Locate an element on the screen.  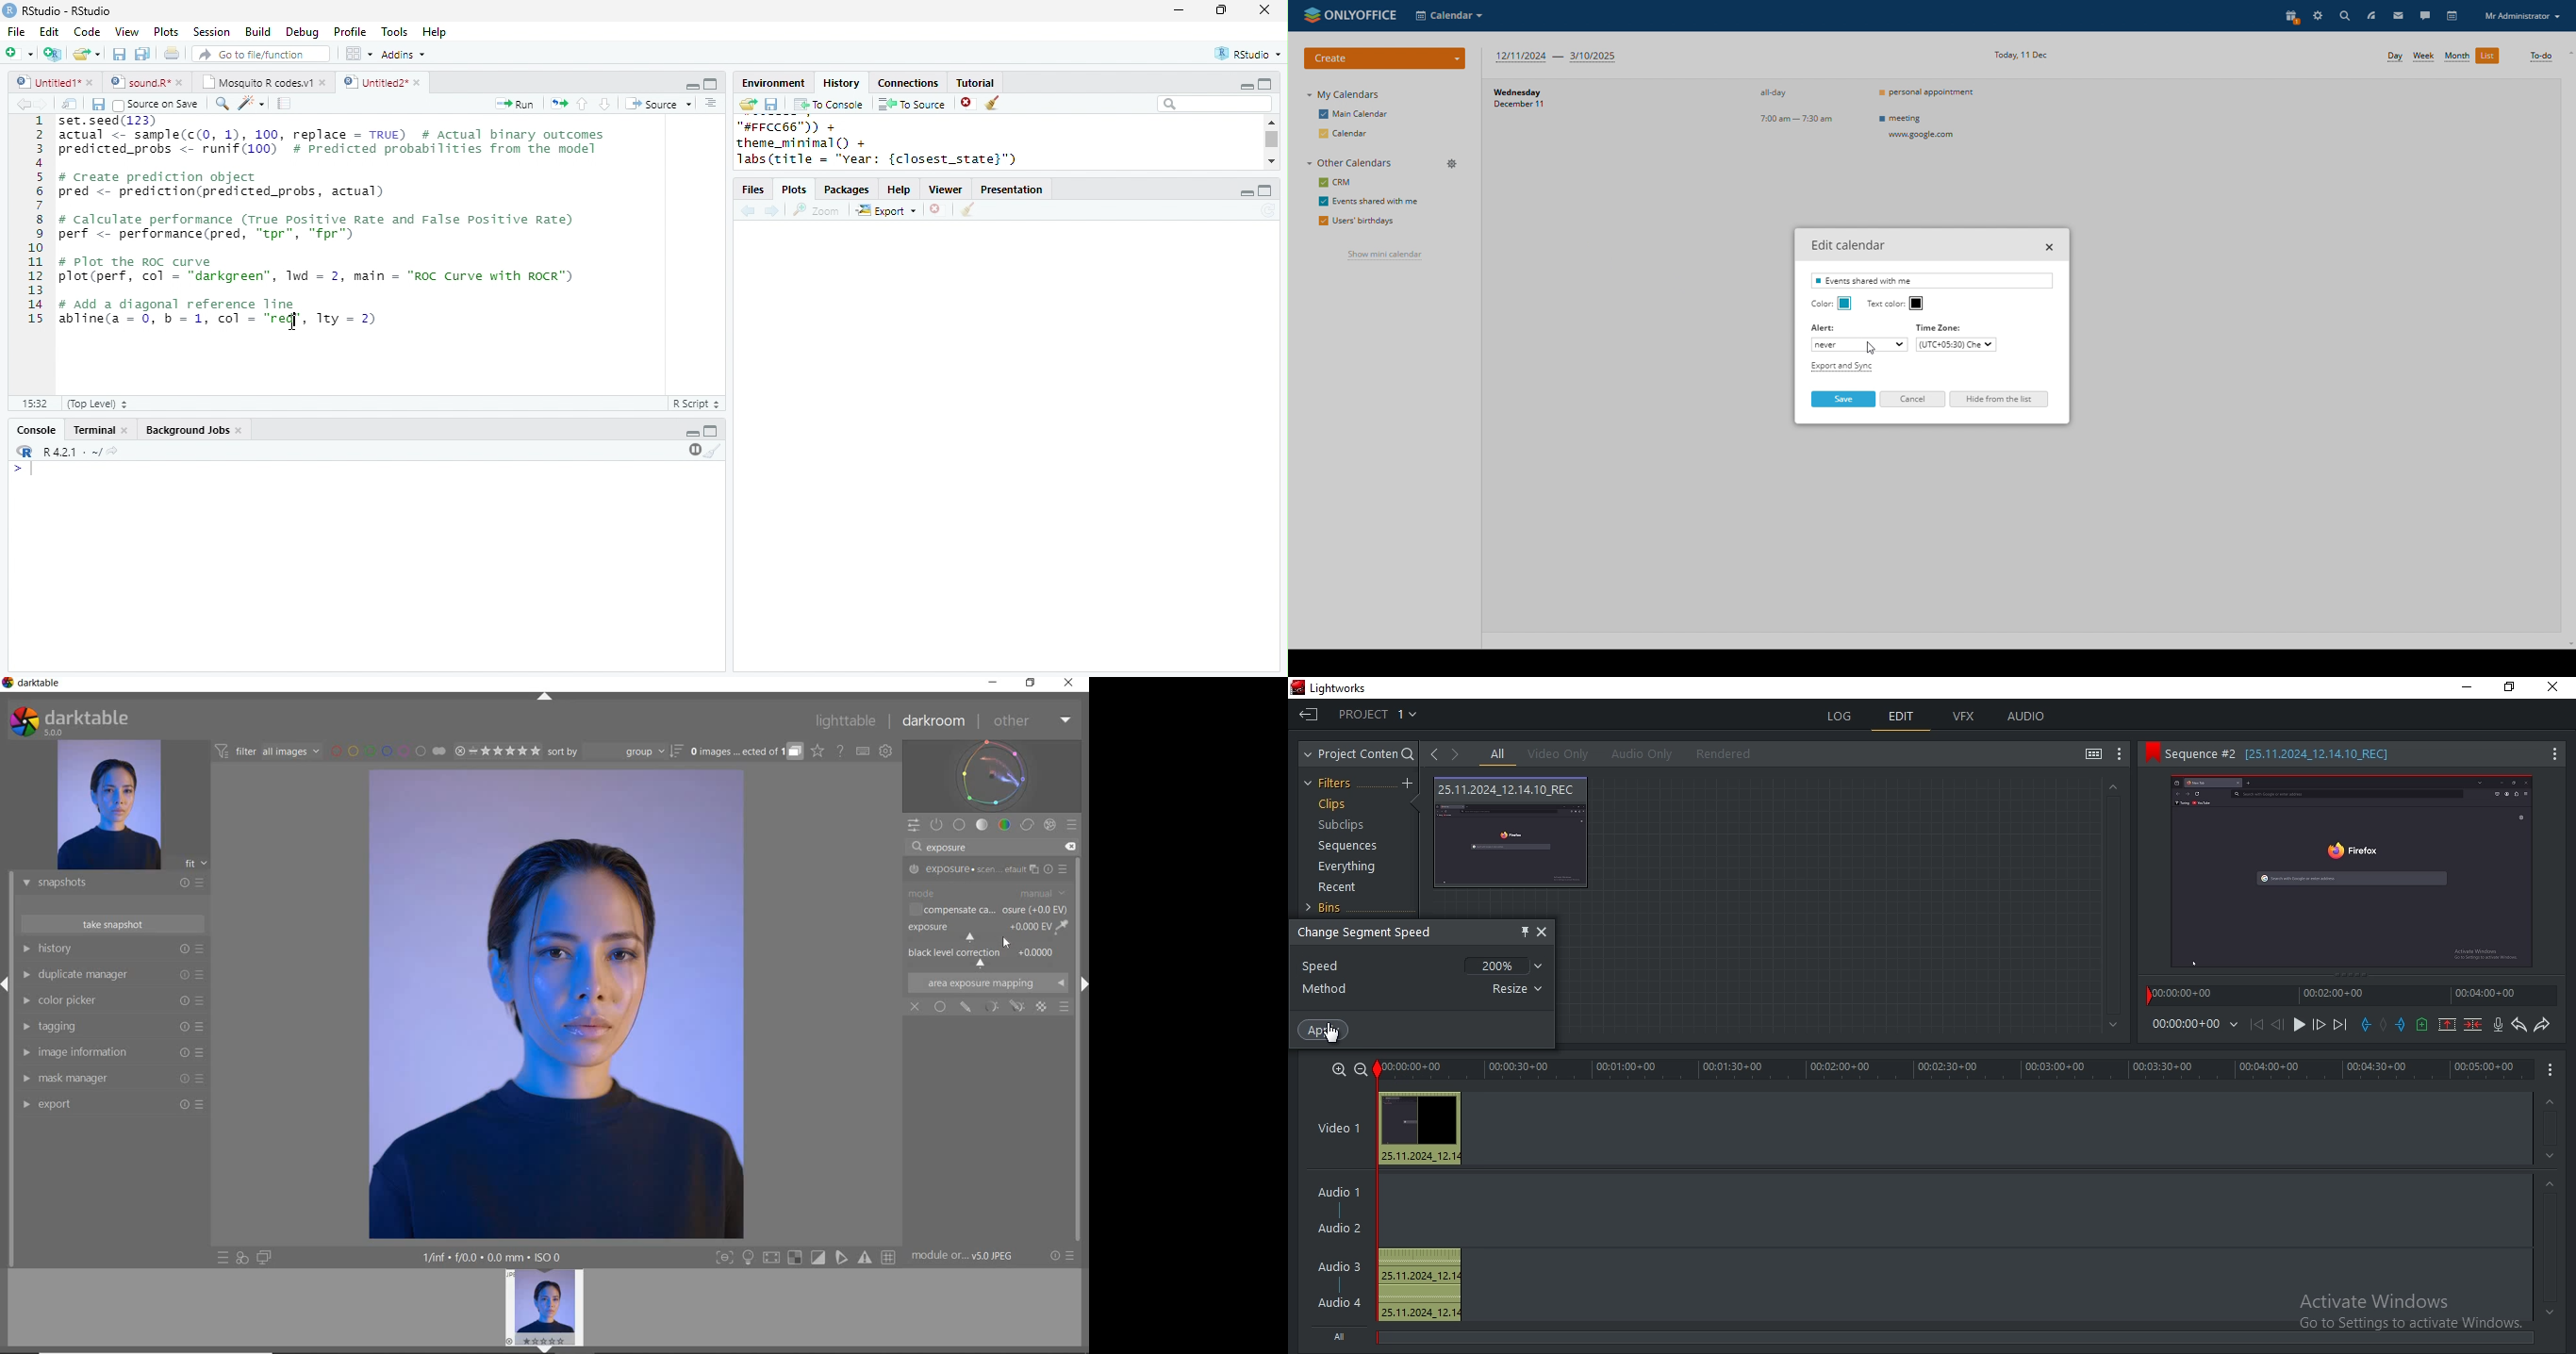
minimize is located at coordinates (1246, 193).